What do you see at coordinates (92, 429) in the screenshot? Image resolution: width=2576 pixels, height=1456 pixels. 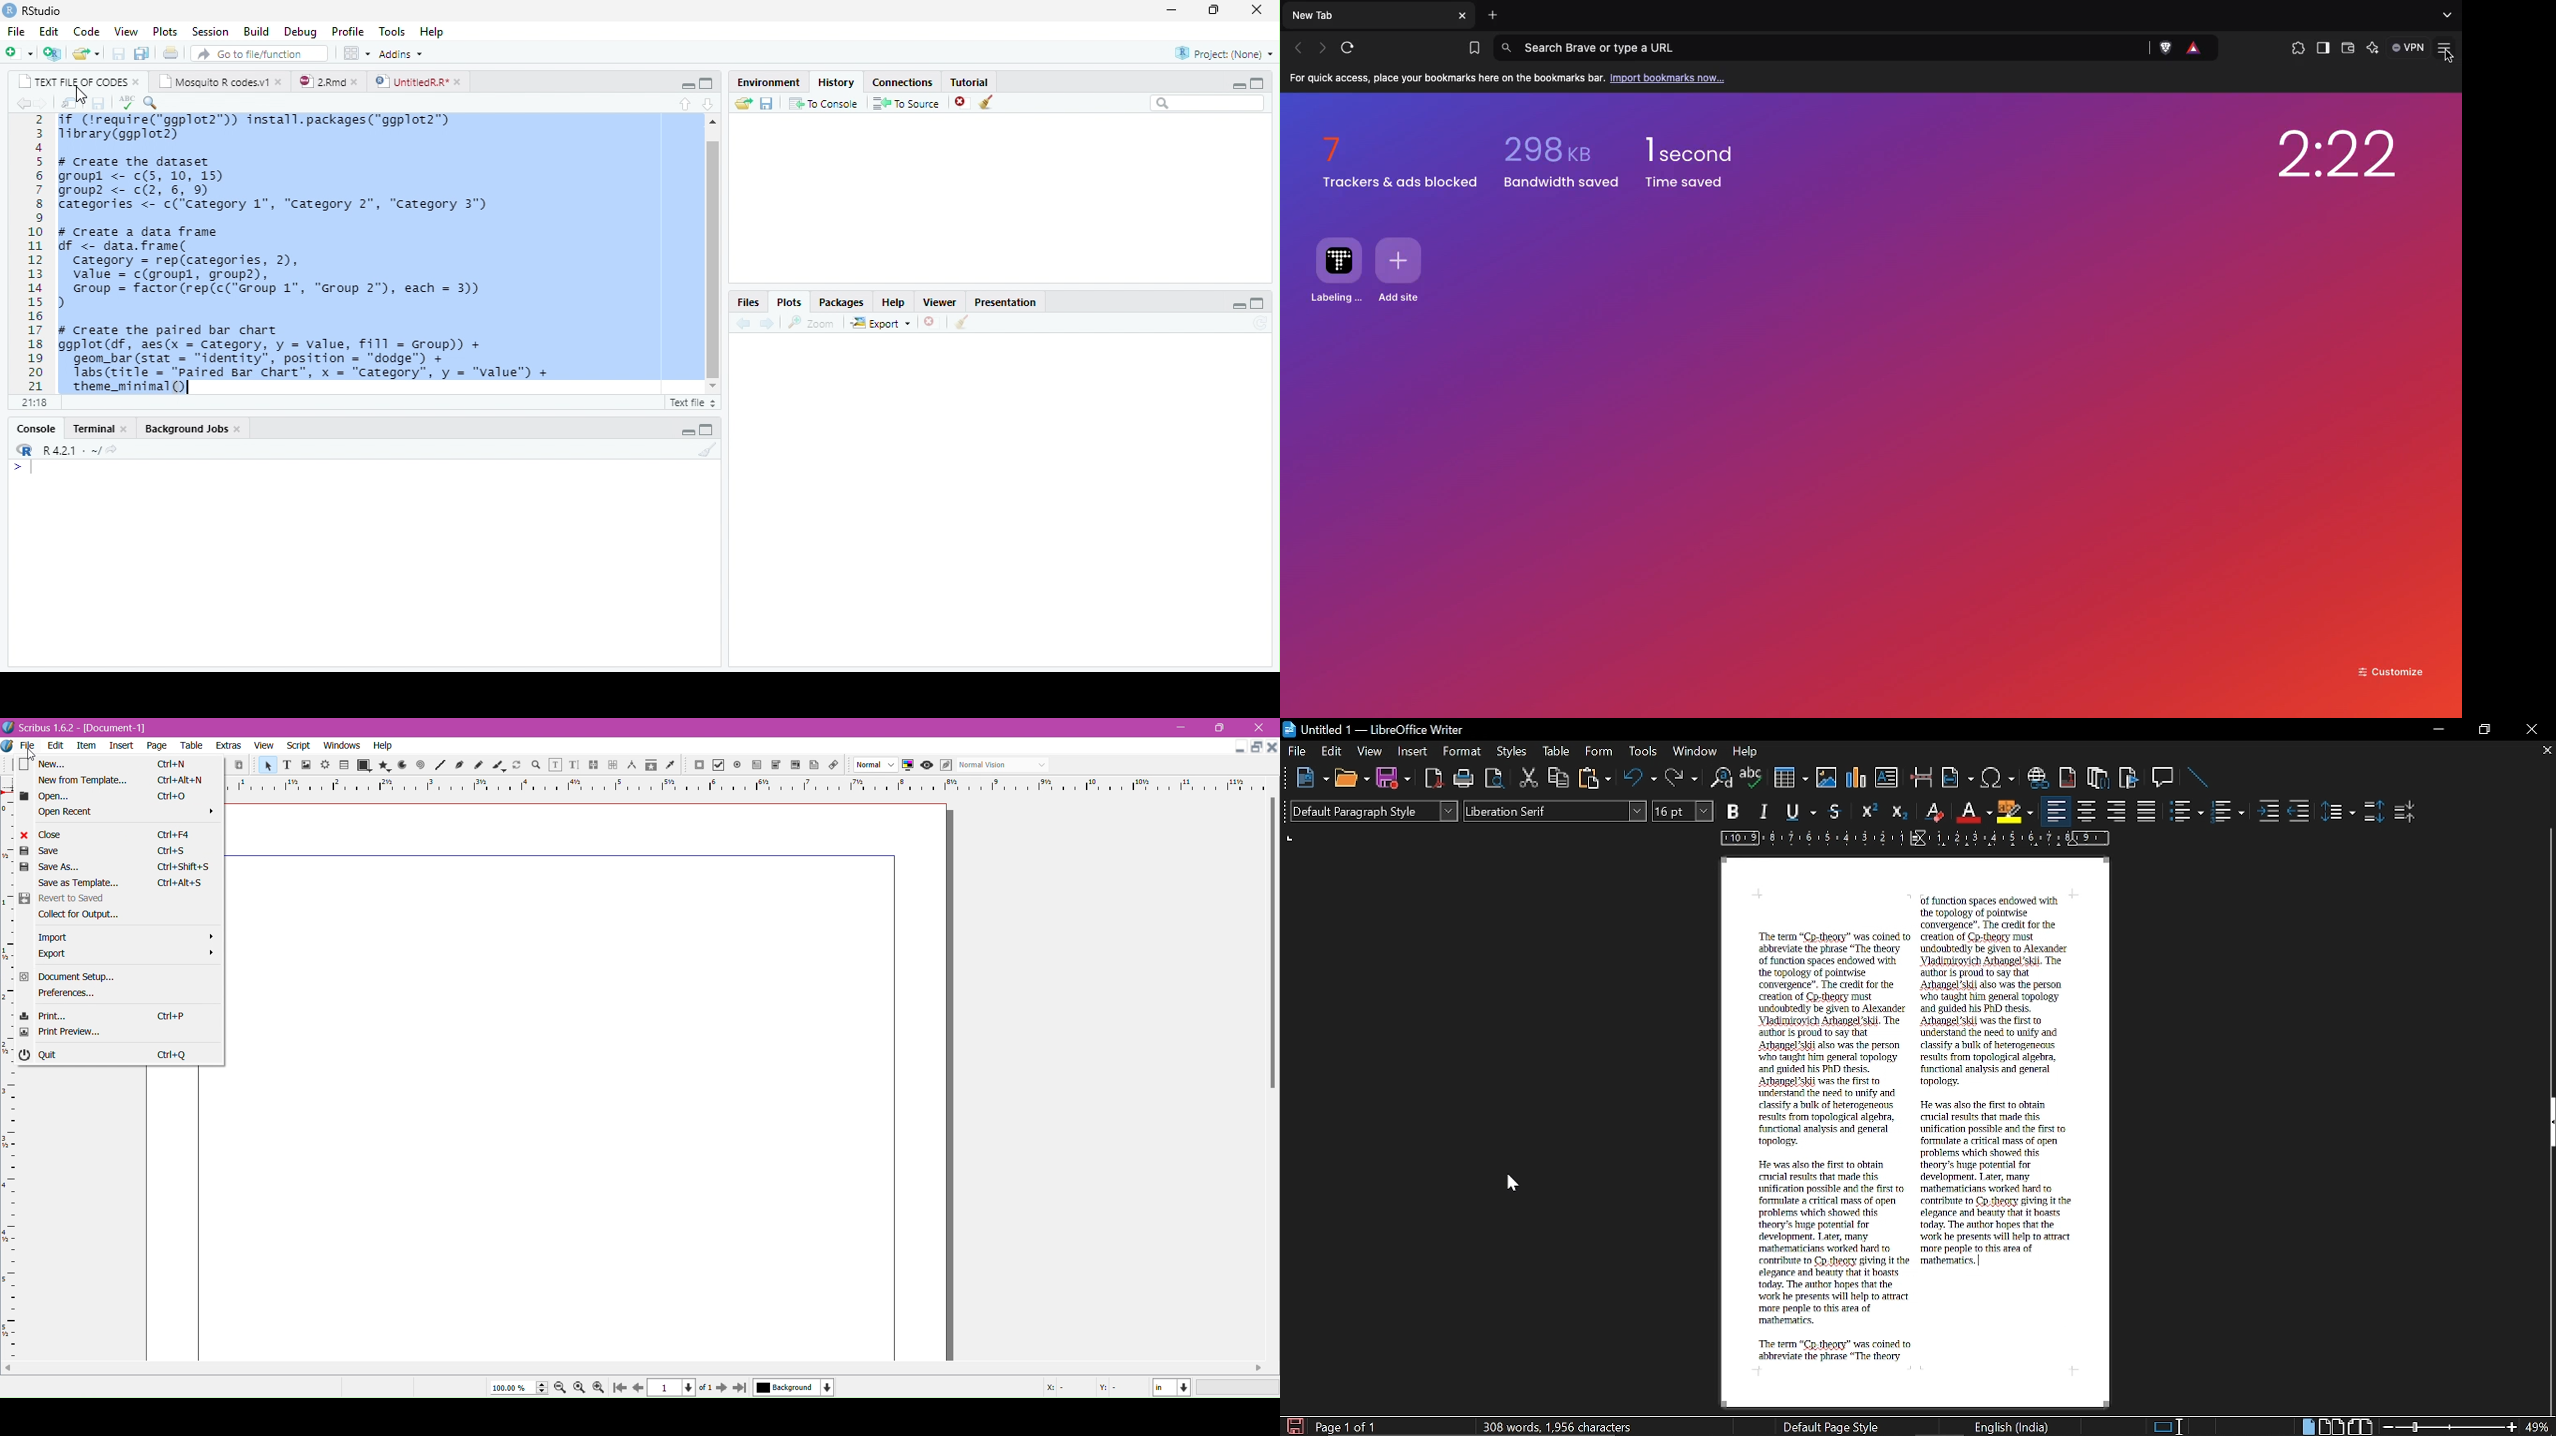 I see `terminal` at bounding box center [92, 429].